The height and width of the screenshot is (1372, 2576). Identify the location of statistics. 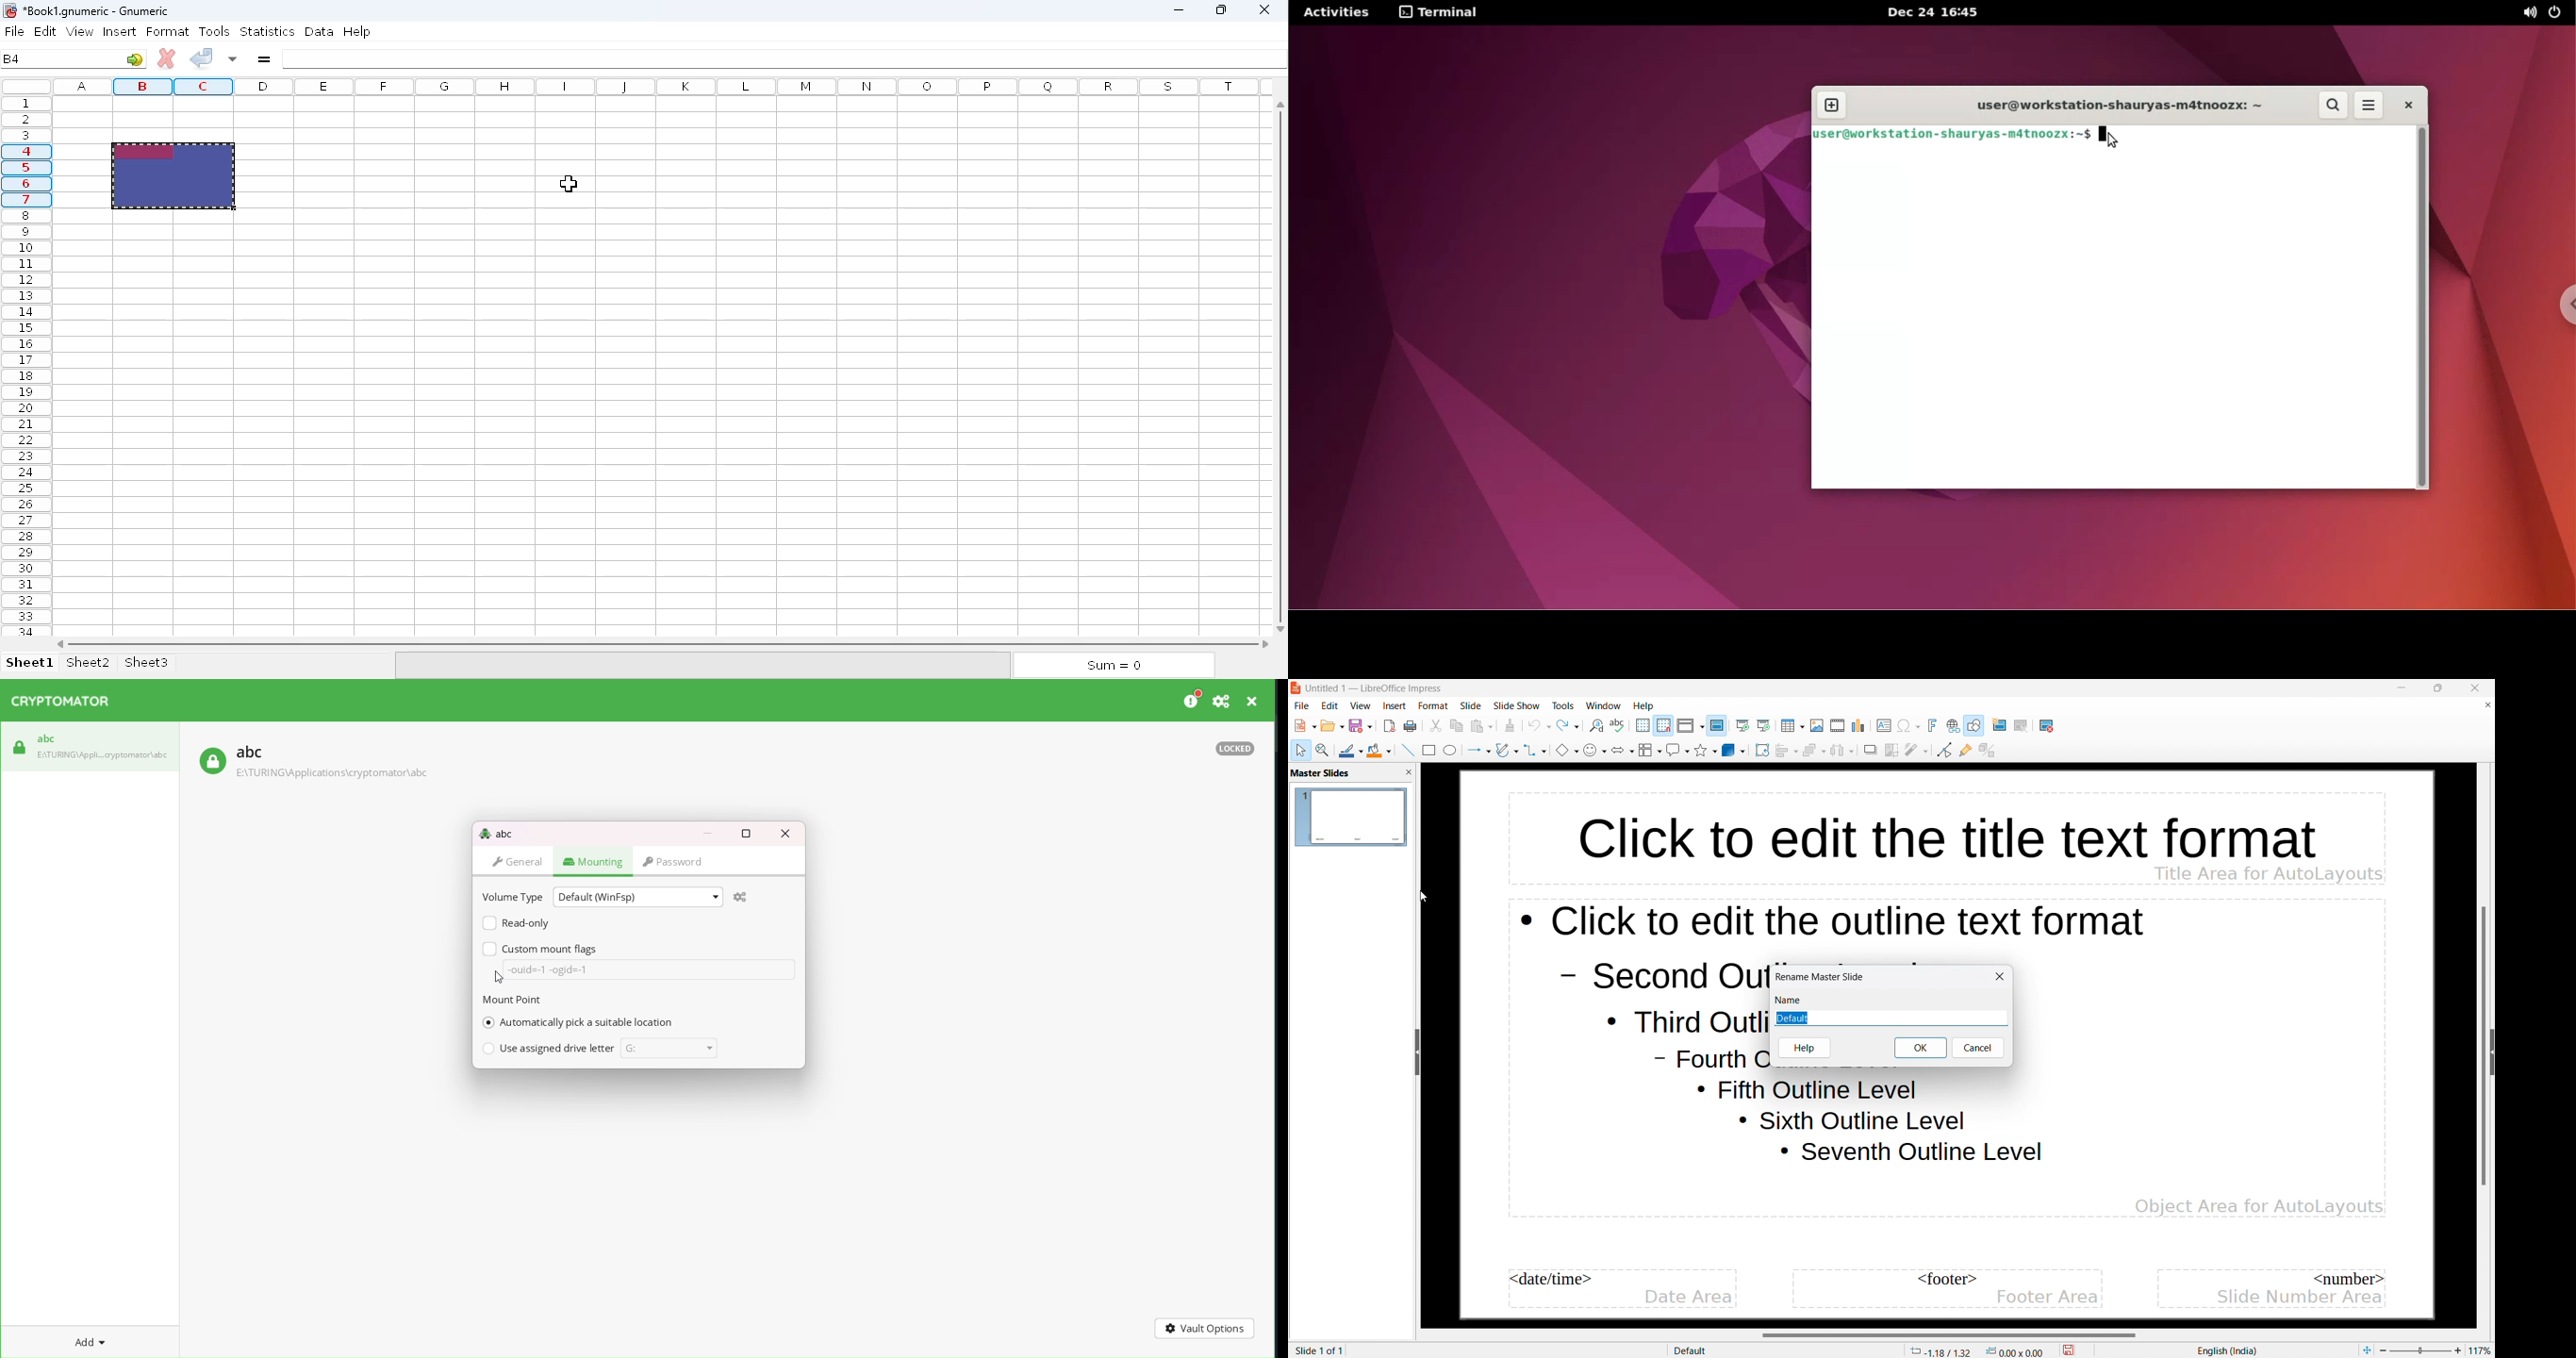
(267, 31).